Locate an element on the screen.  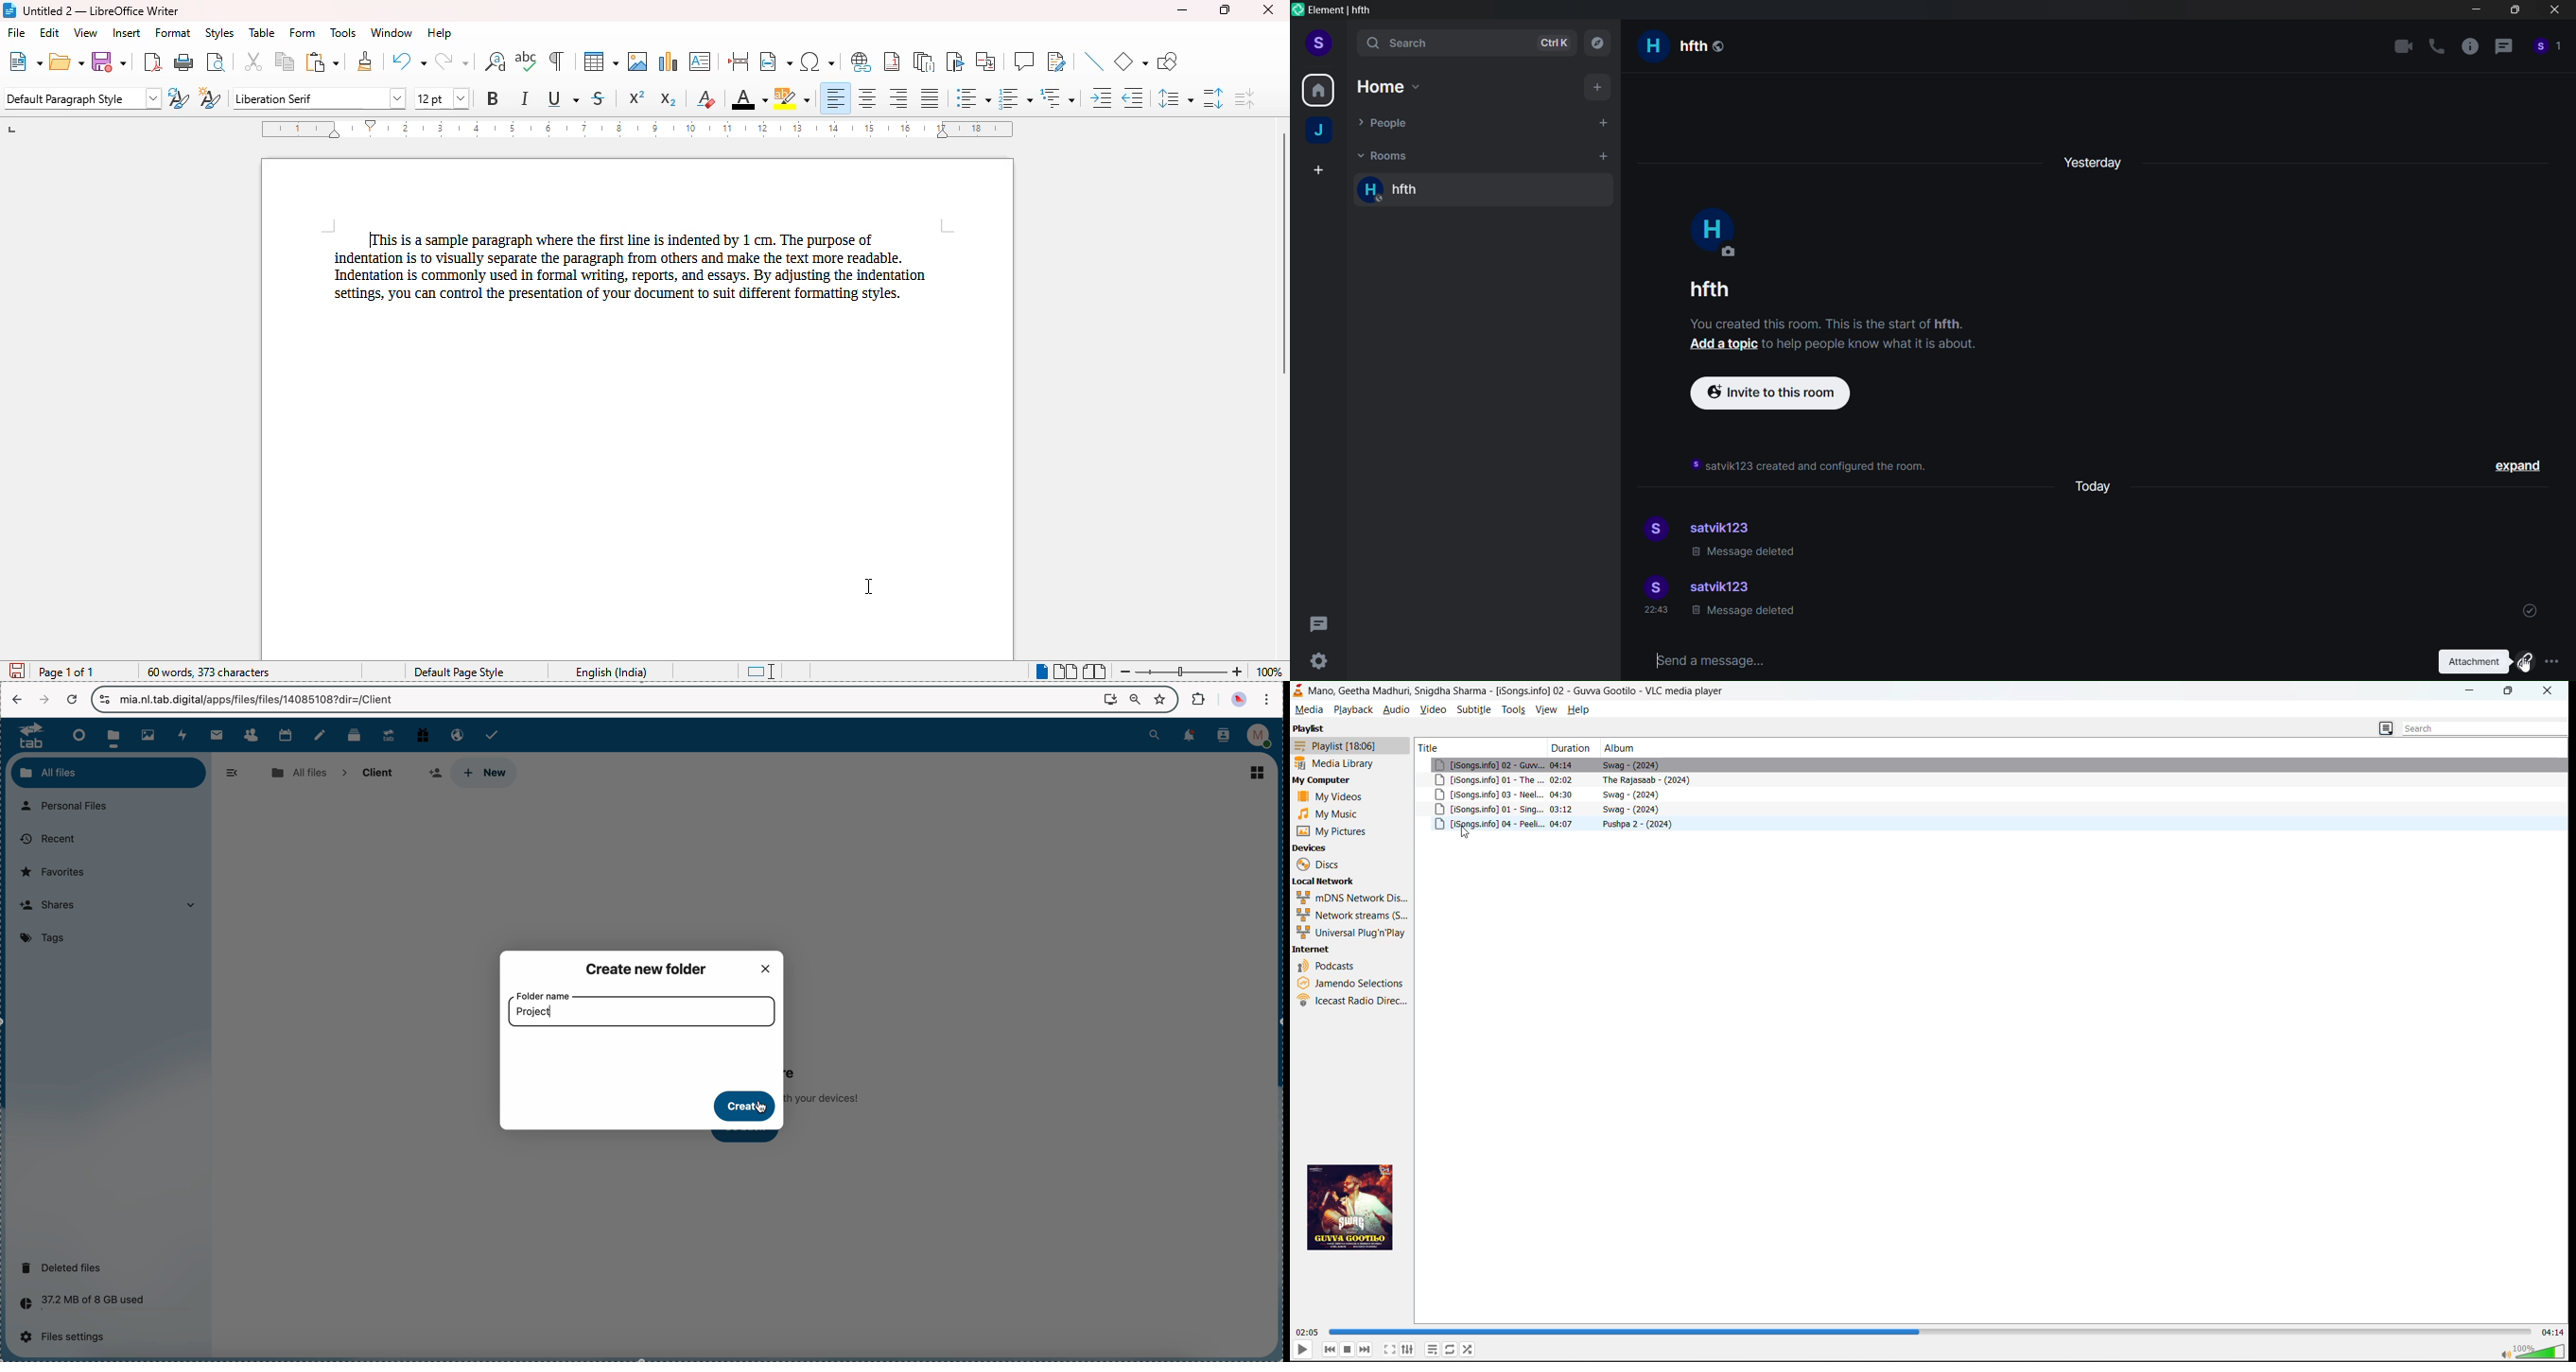
project is located at coordinates (536, 1012).